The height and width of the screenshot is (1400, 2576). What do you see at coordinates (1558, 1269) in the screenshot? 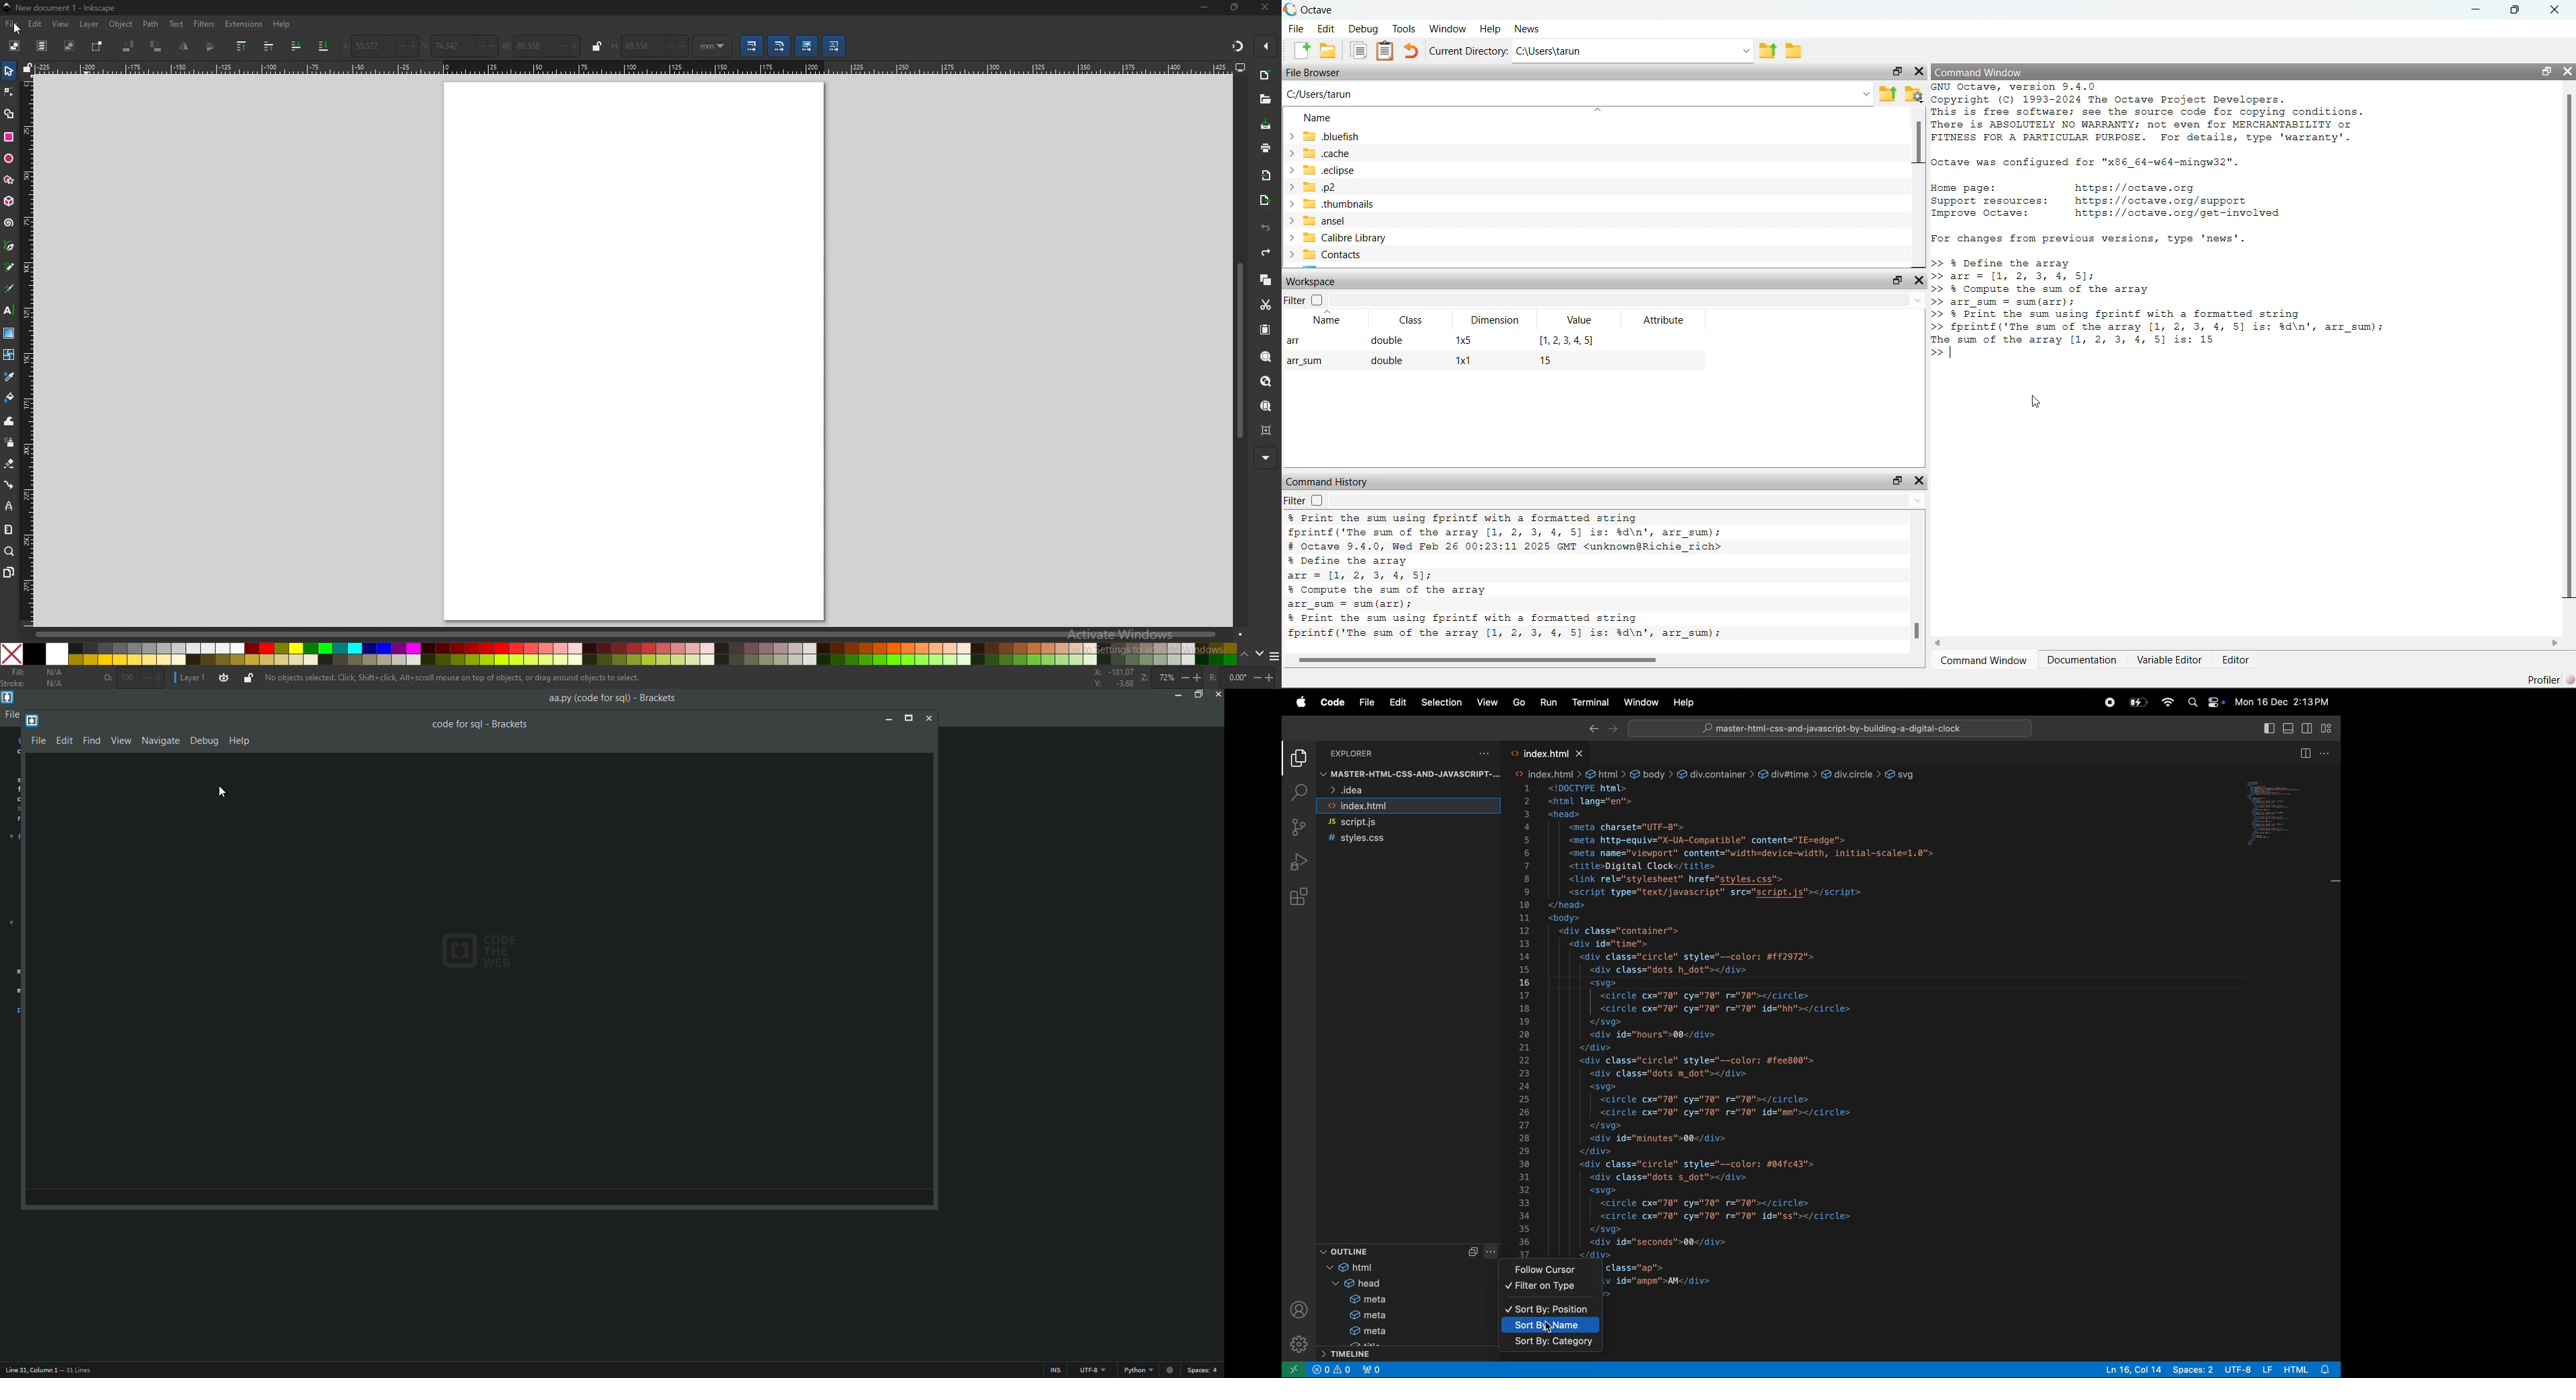
I see `follow cursor` at bounding box center [1558, 1269].